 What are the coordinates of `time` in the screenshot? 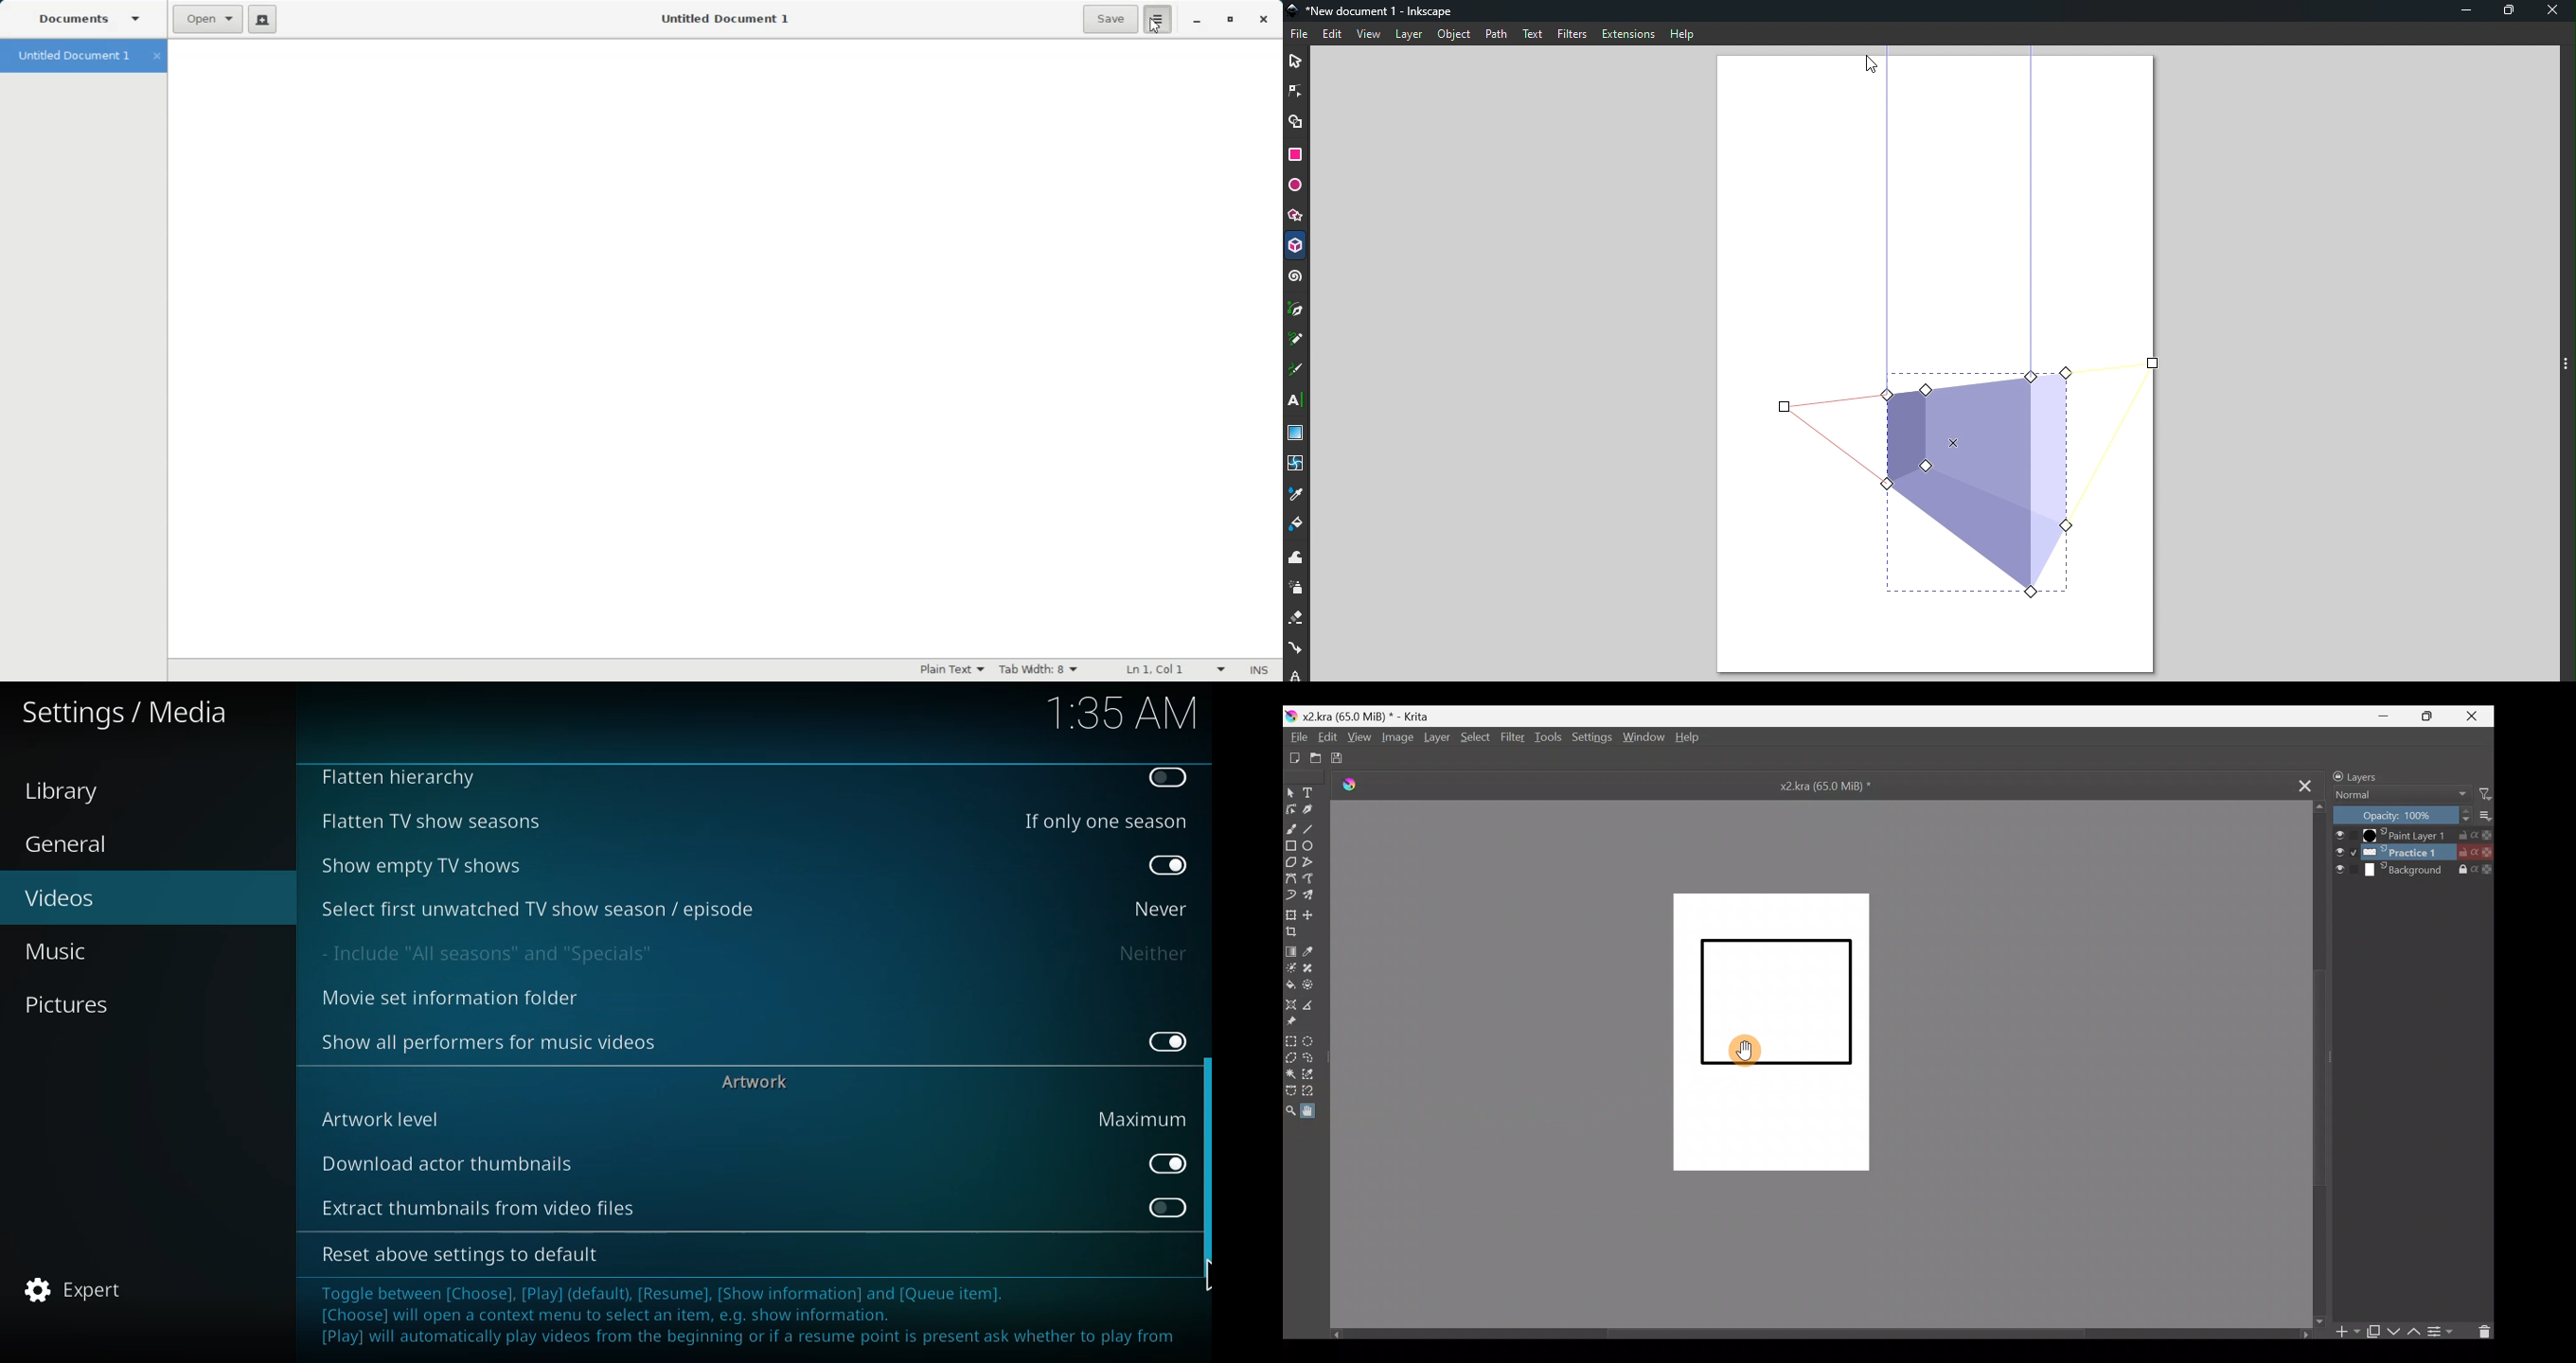 It's located at (1122, 711).